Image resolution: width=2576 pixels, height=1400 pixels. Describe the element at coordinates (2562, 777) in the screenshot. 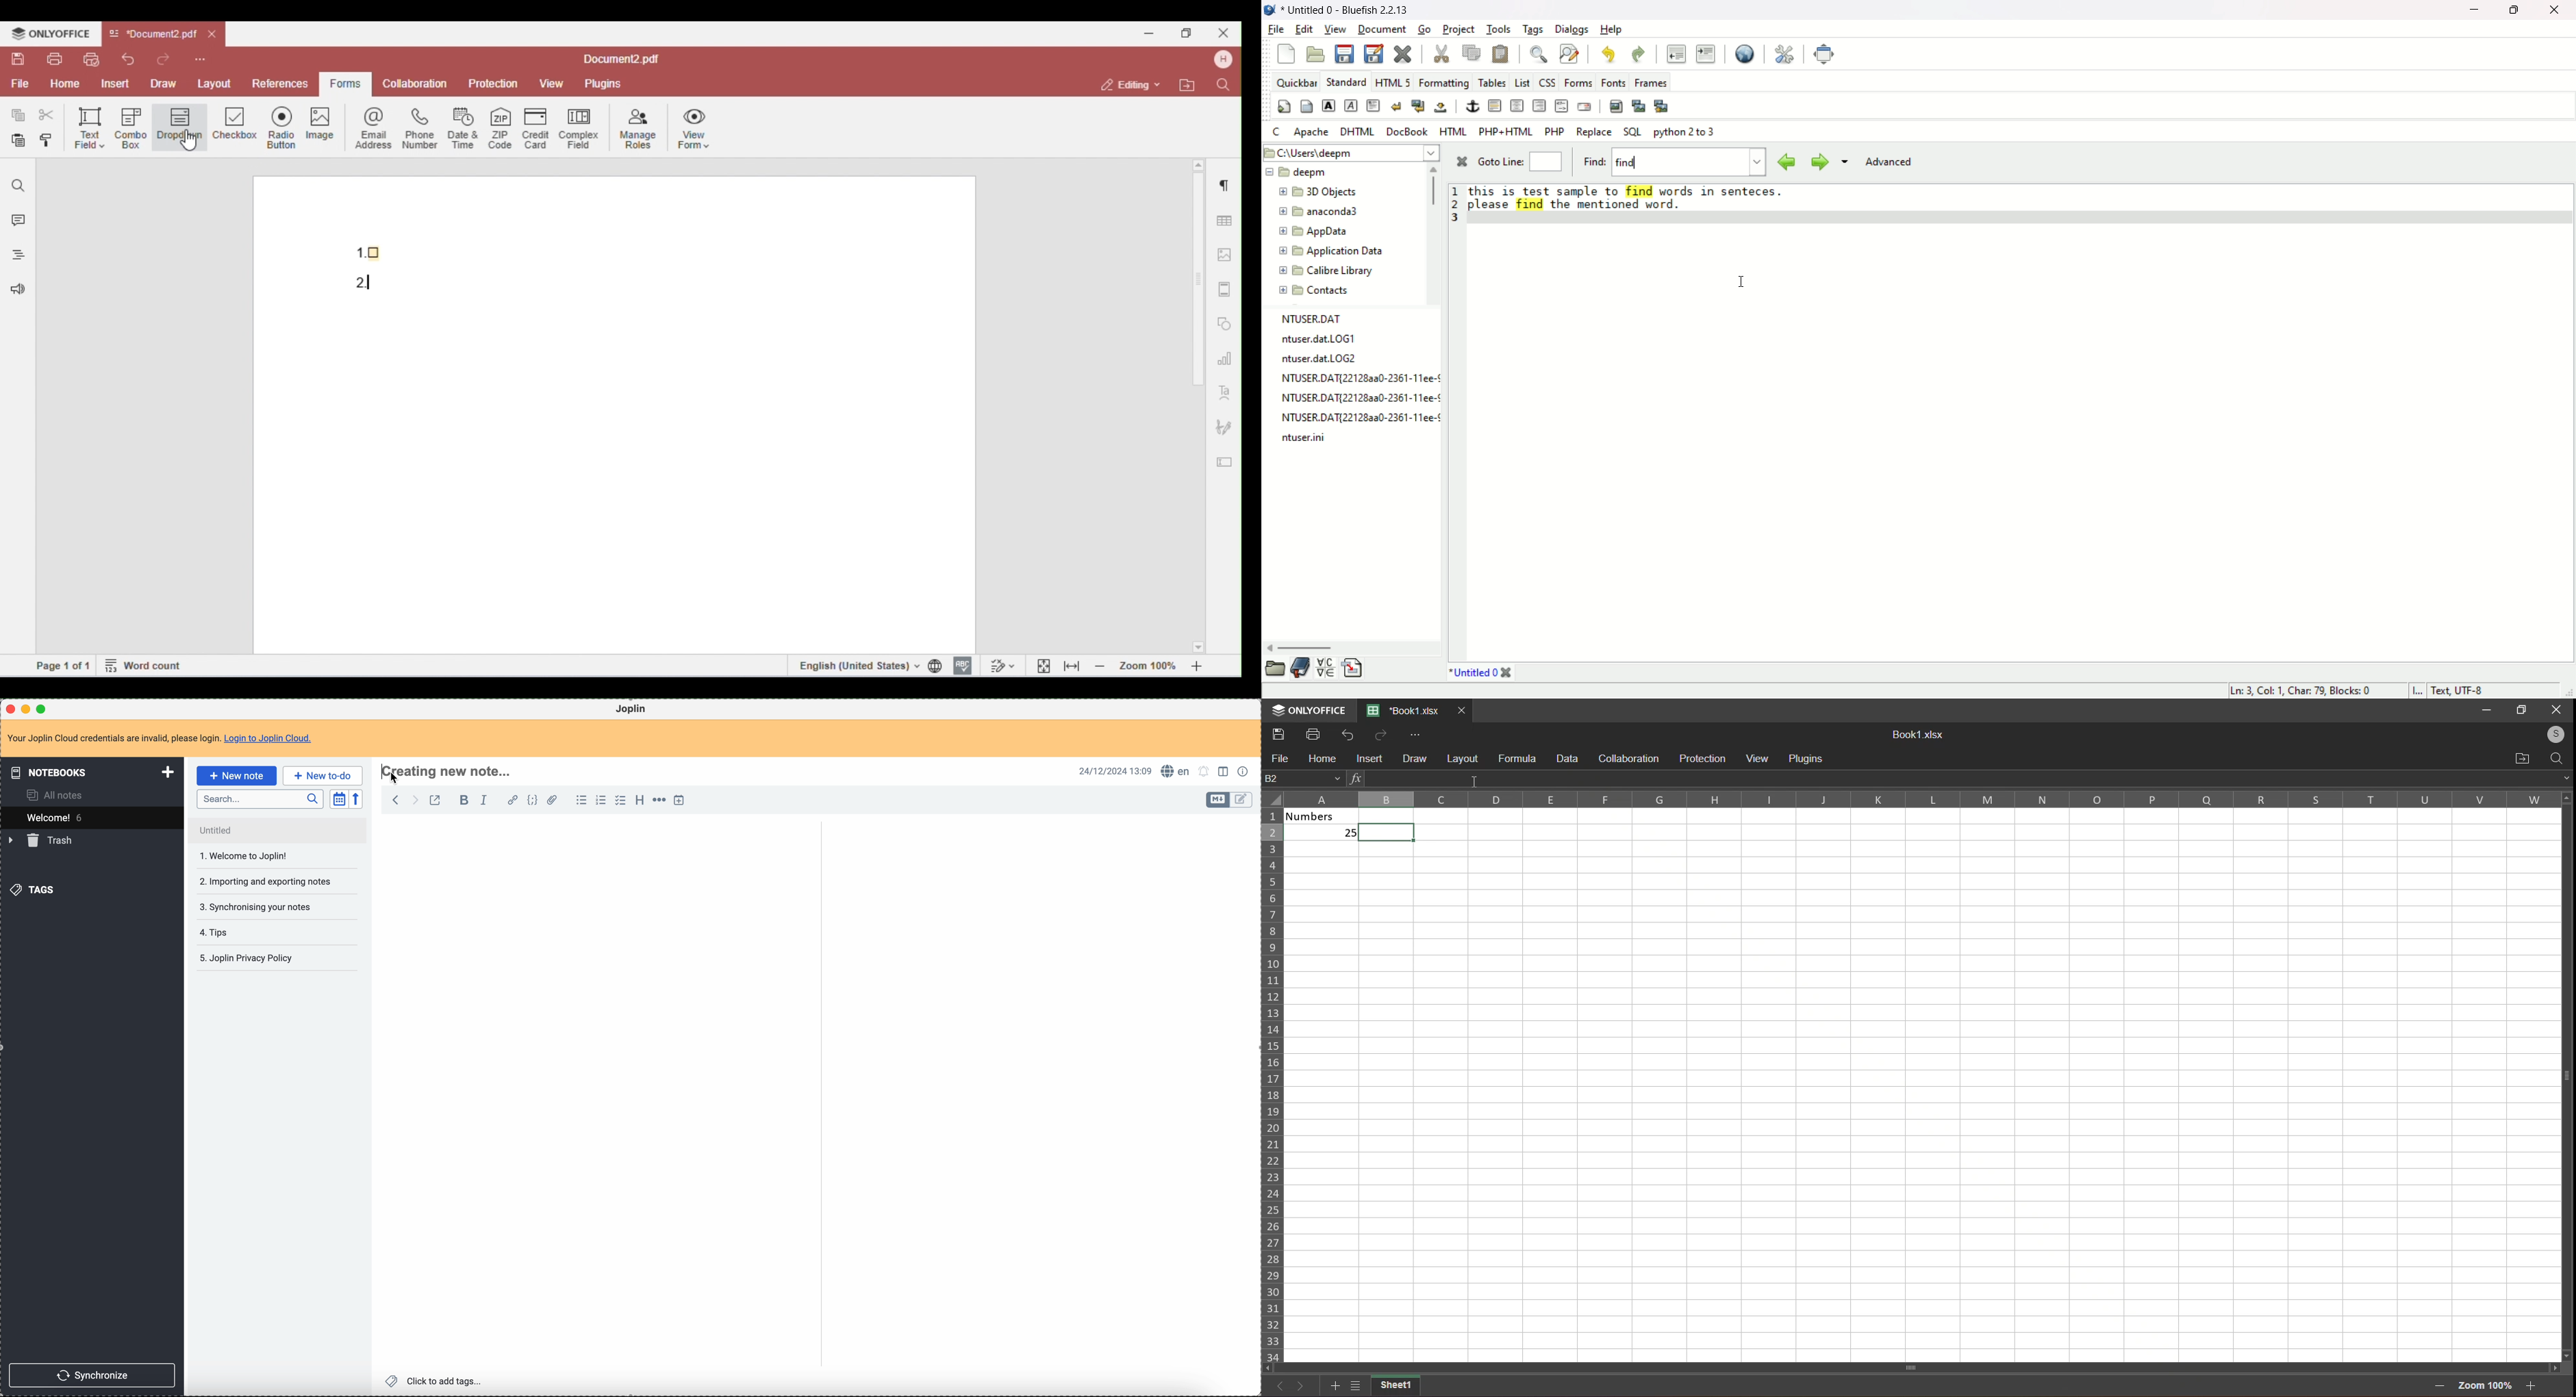

I see `expand` at that location.